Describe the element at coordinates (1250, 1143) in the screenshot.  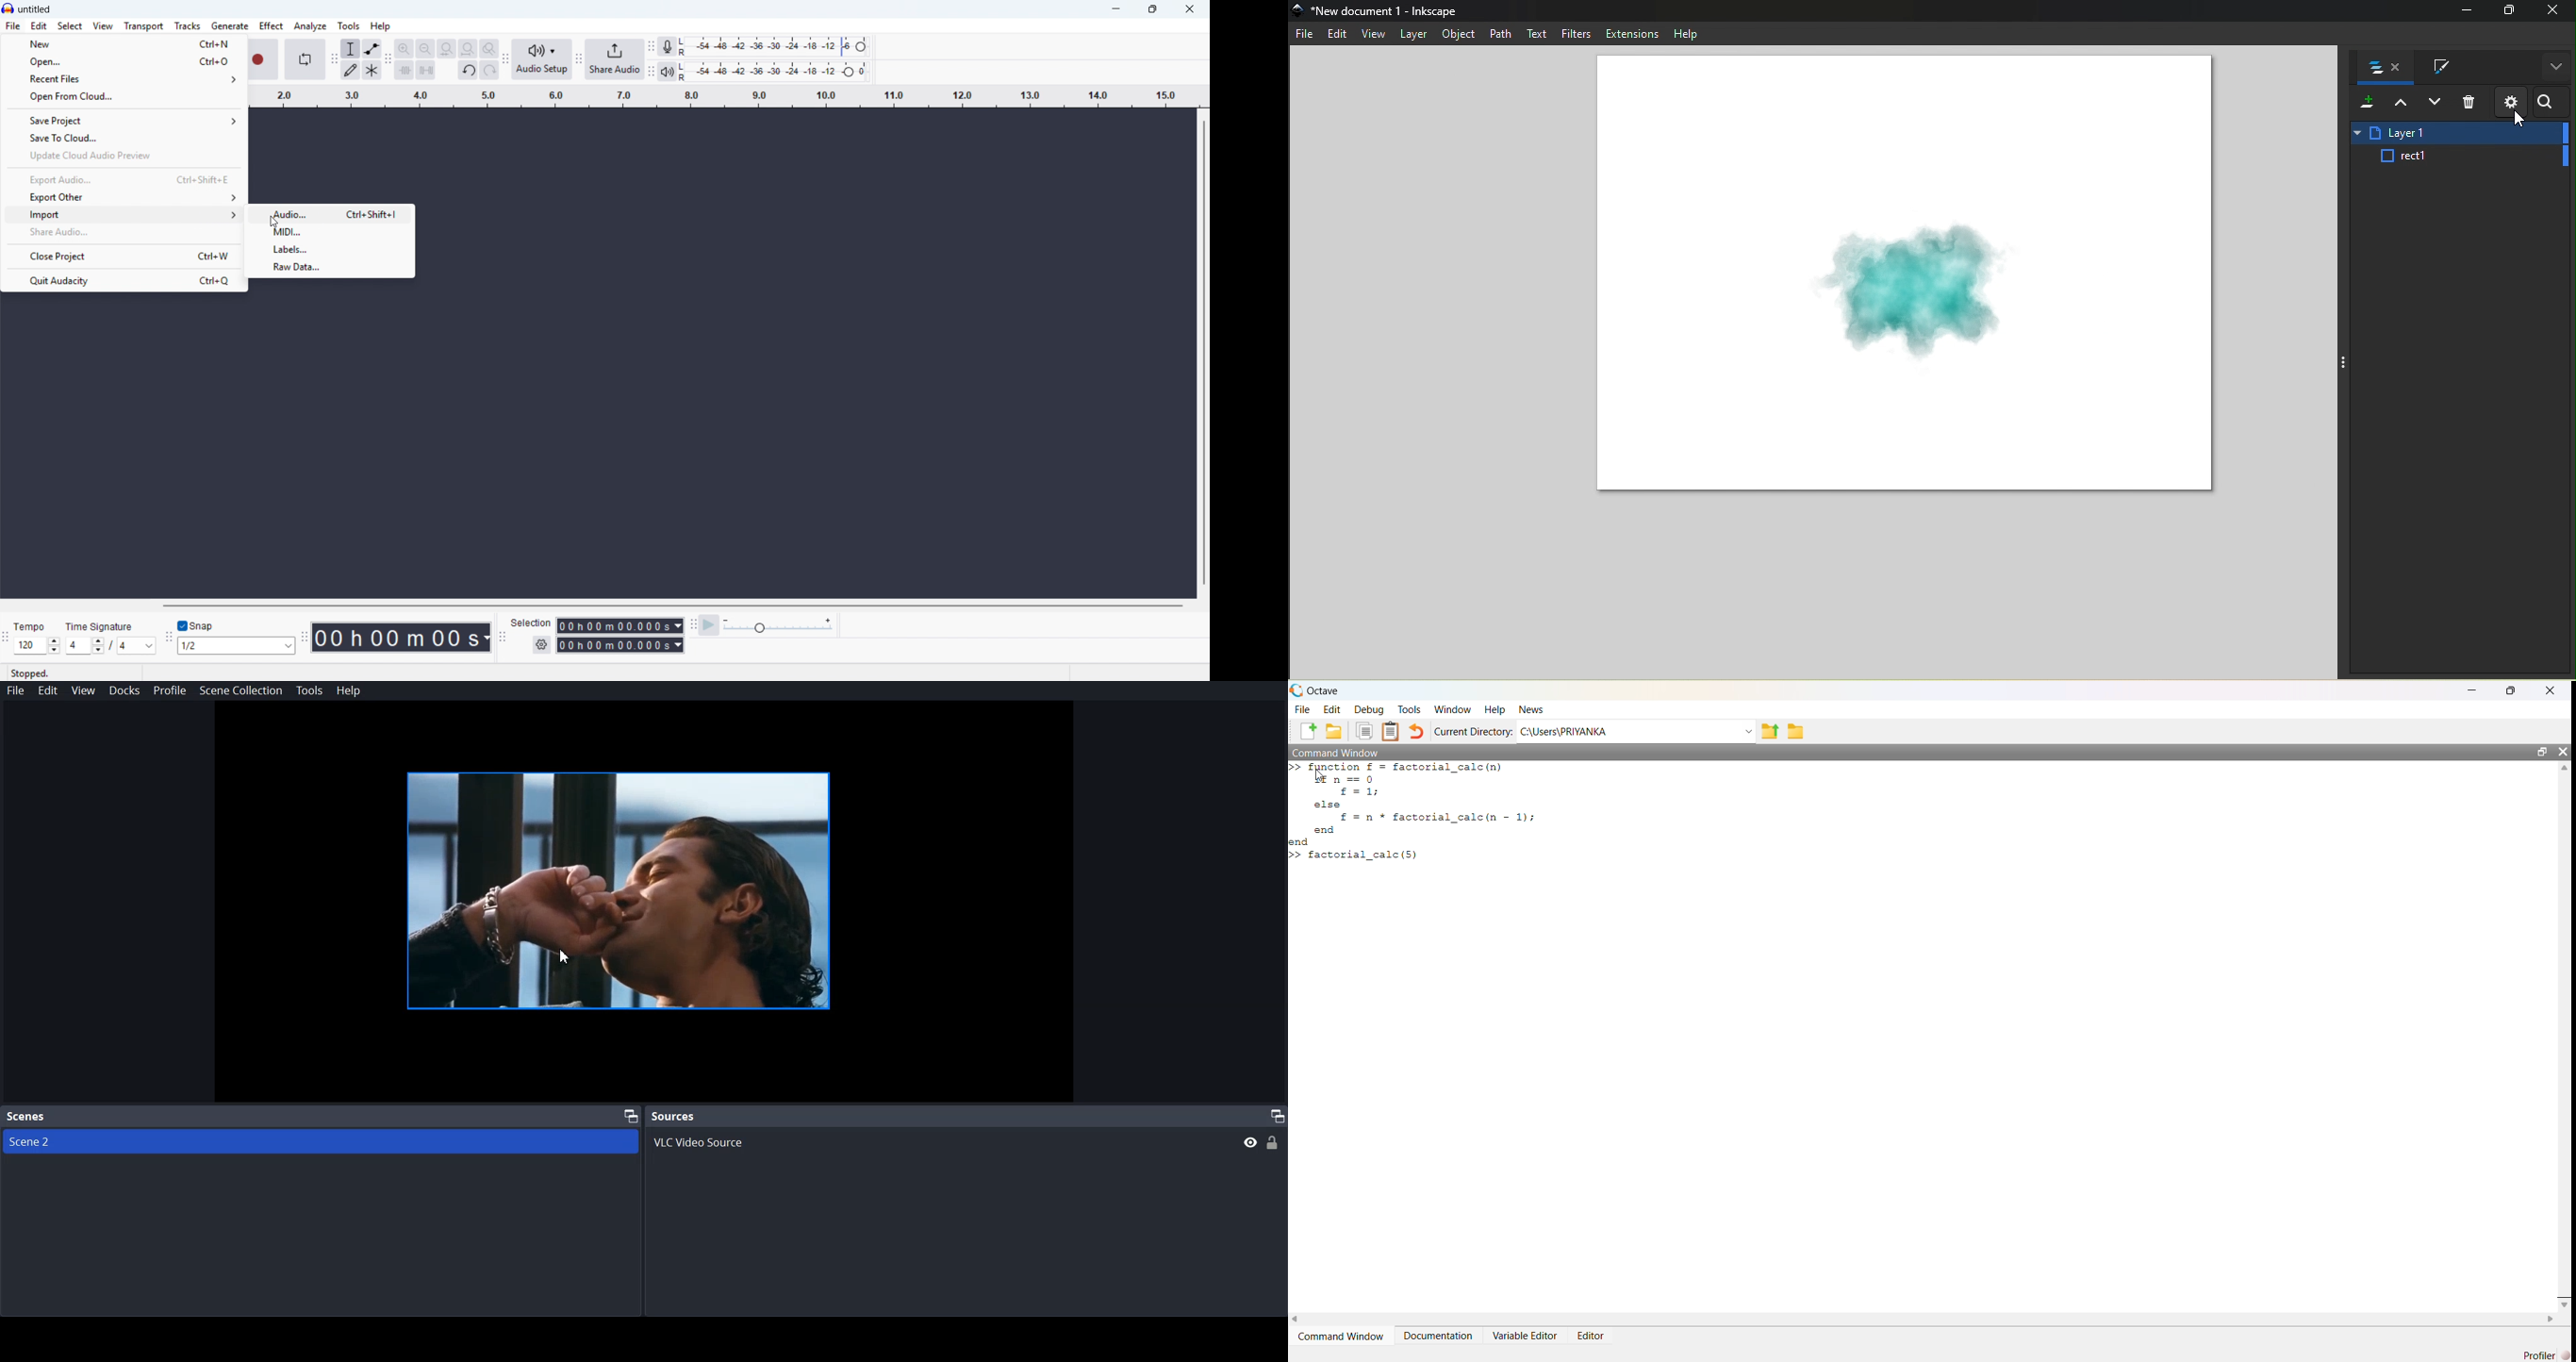
I see `hide/display` at that location.